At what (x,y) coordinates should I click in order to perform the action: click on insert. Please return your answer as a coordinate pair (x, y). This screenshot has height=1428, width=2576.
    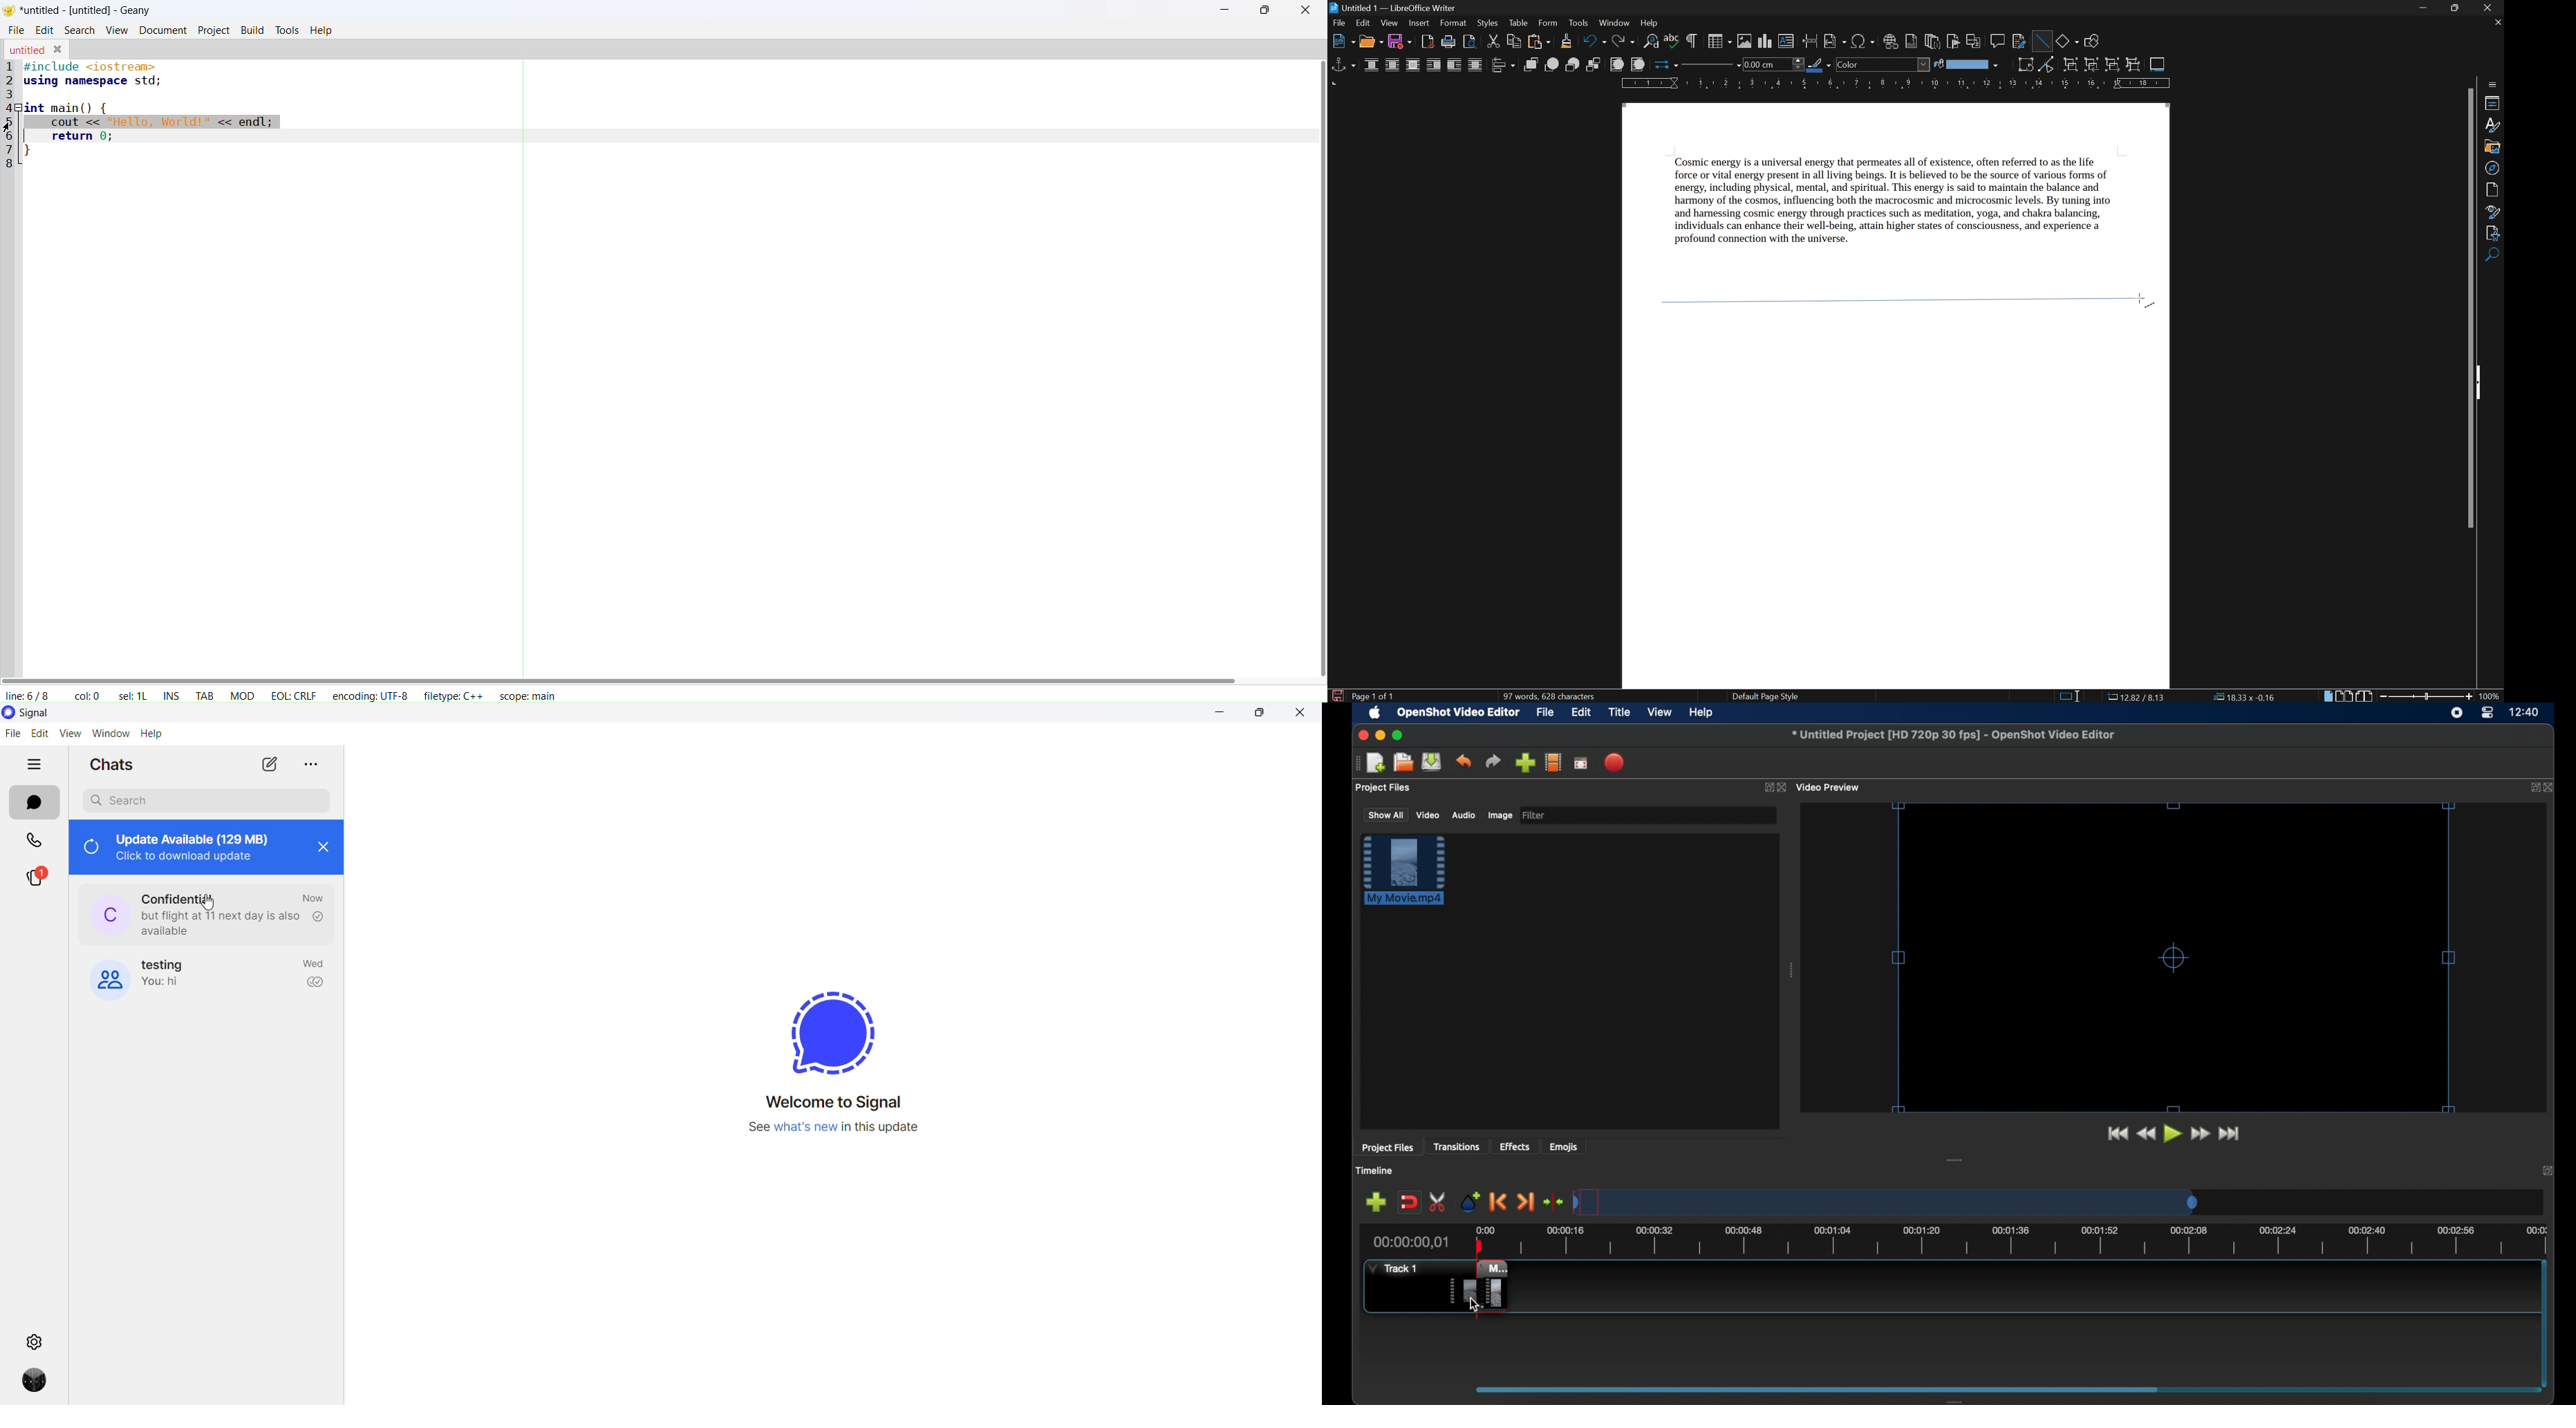
    Looking at the image, I should click on (1419, 23).